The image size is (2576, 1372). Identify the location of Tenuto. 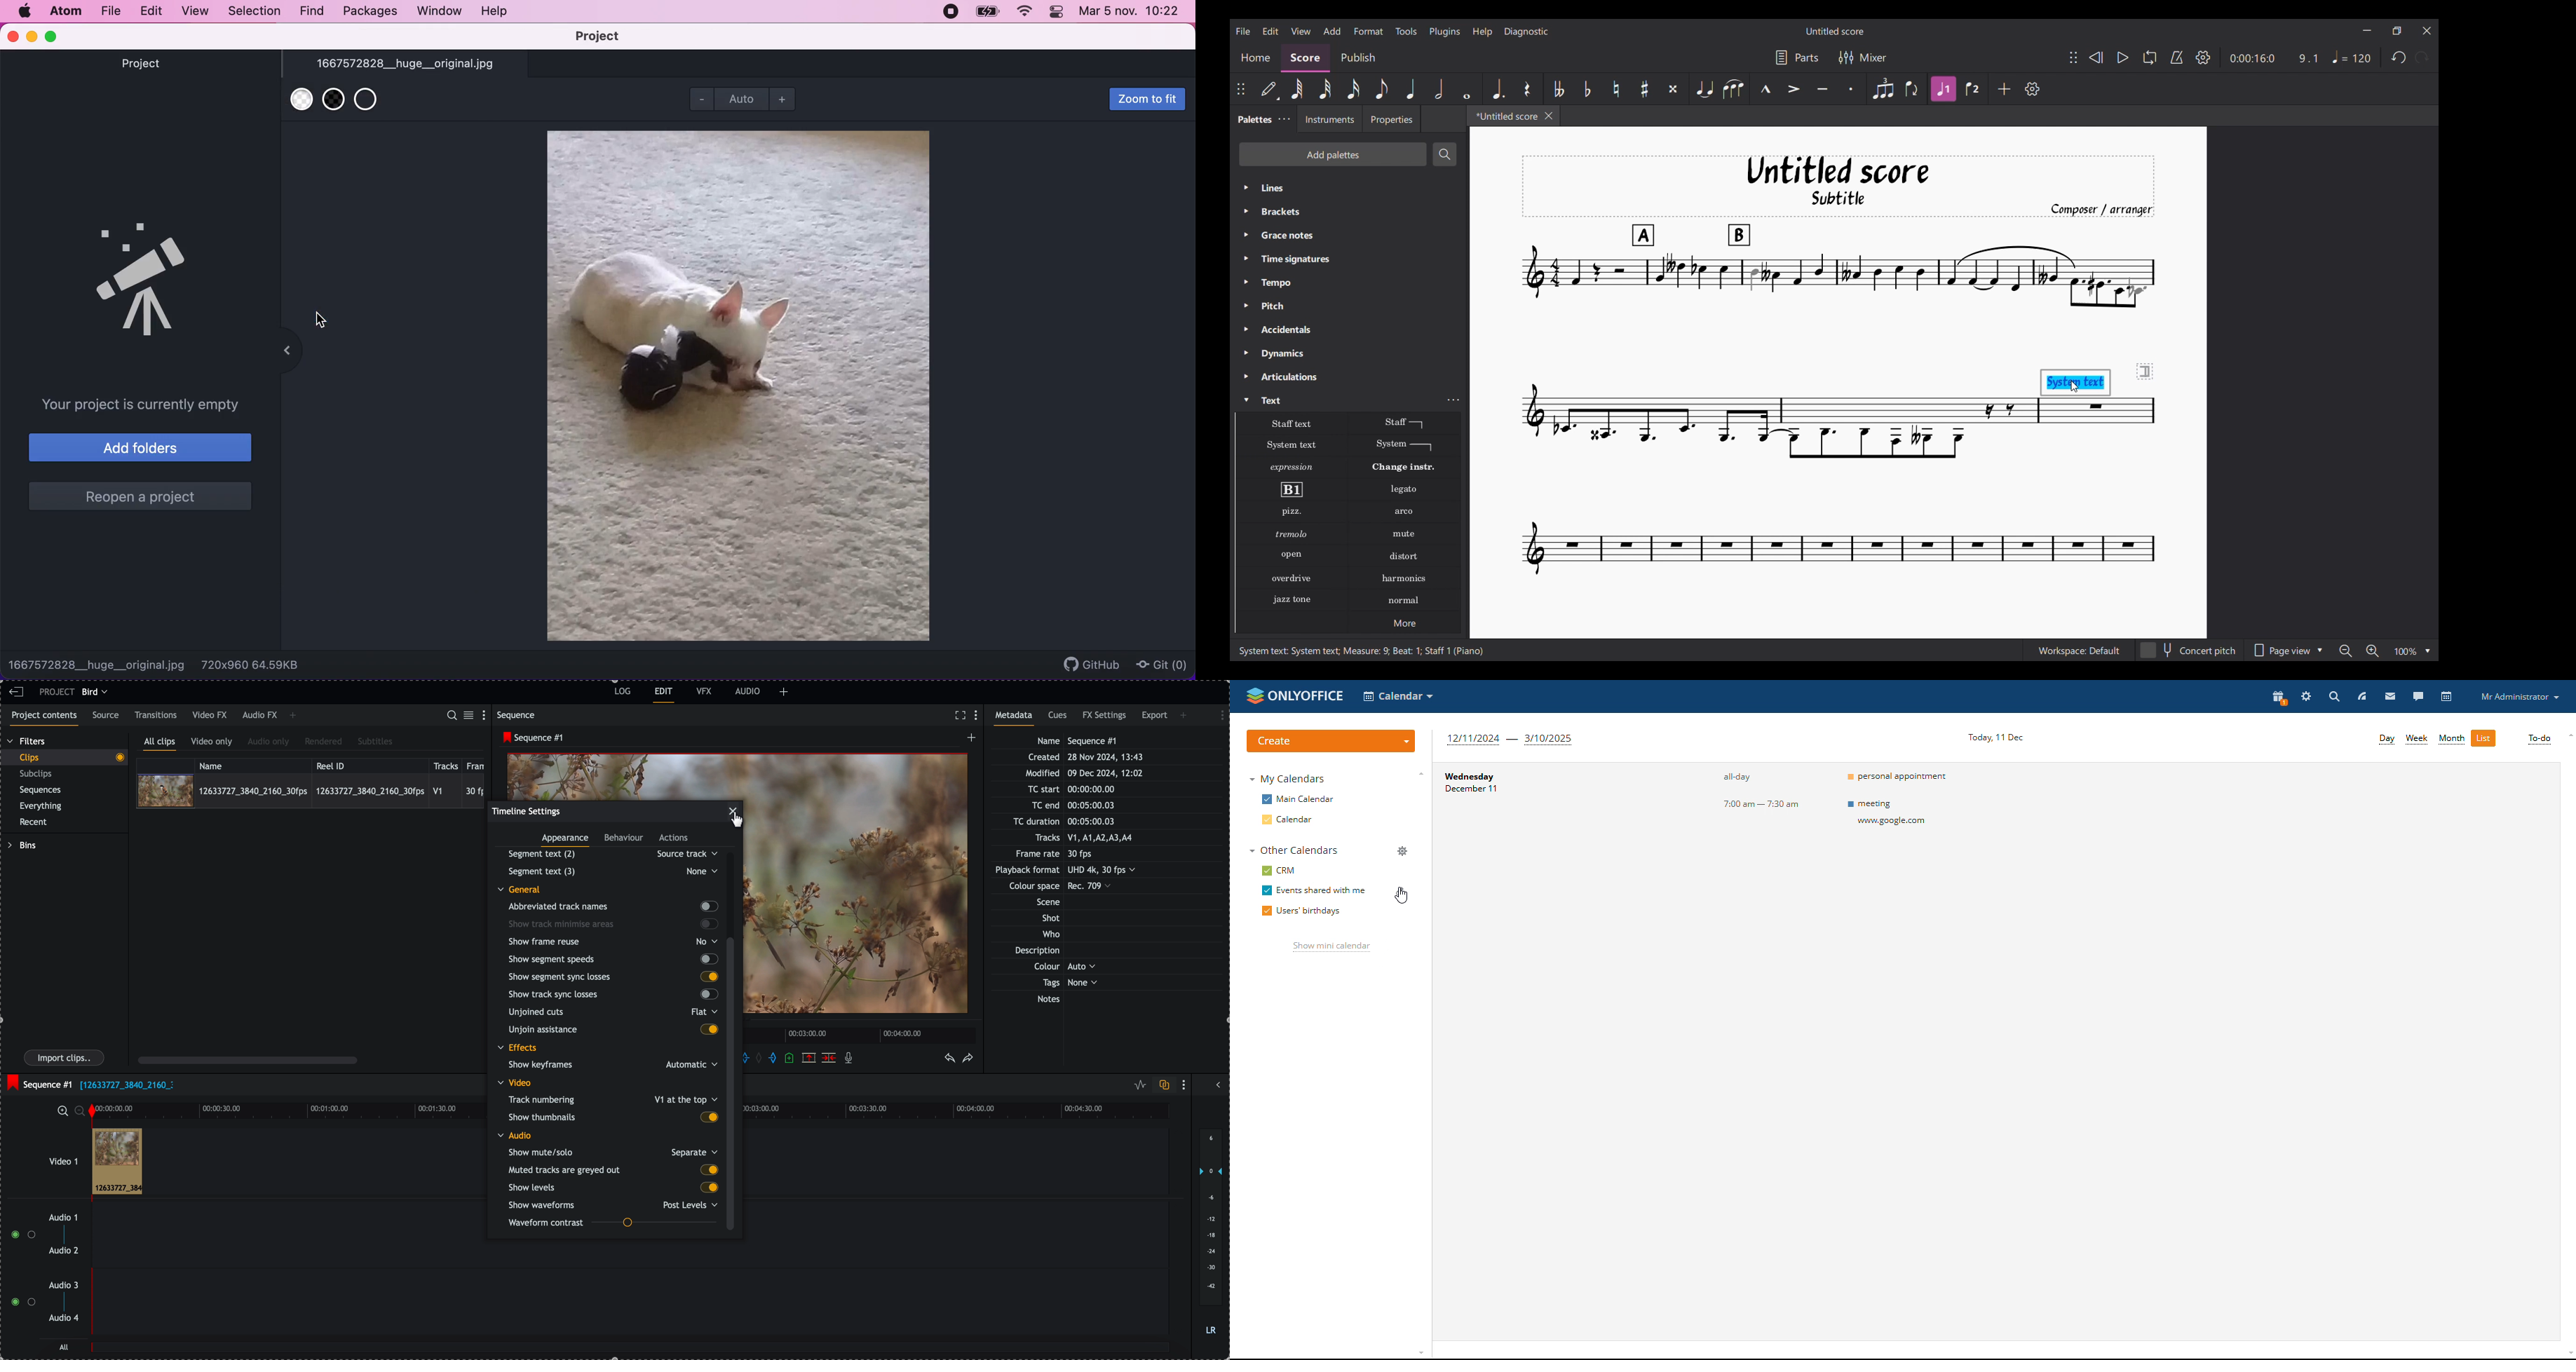
(1823, 89).